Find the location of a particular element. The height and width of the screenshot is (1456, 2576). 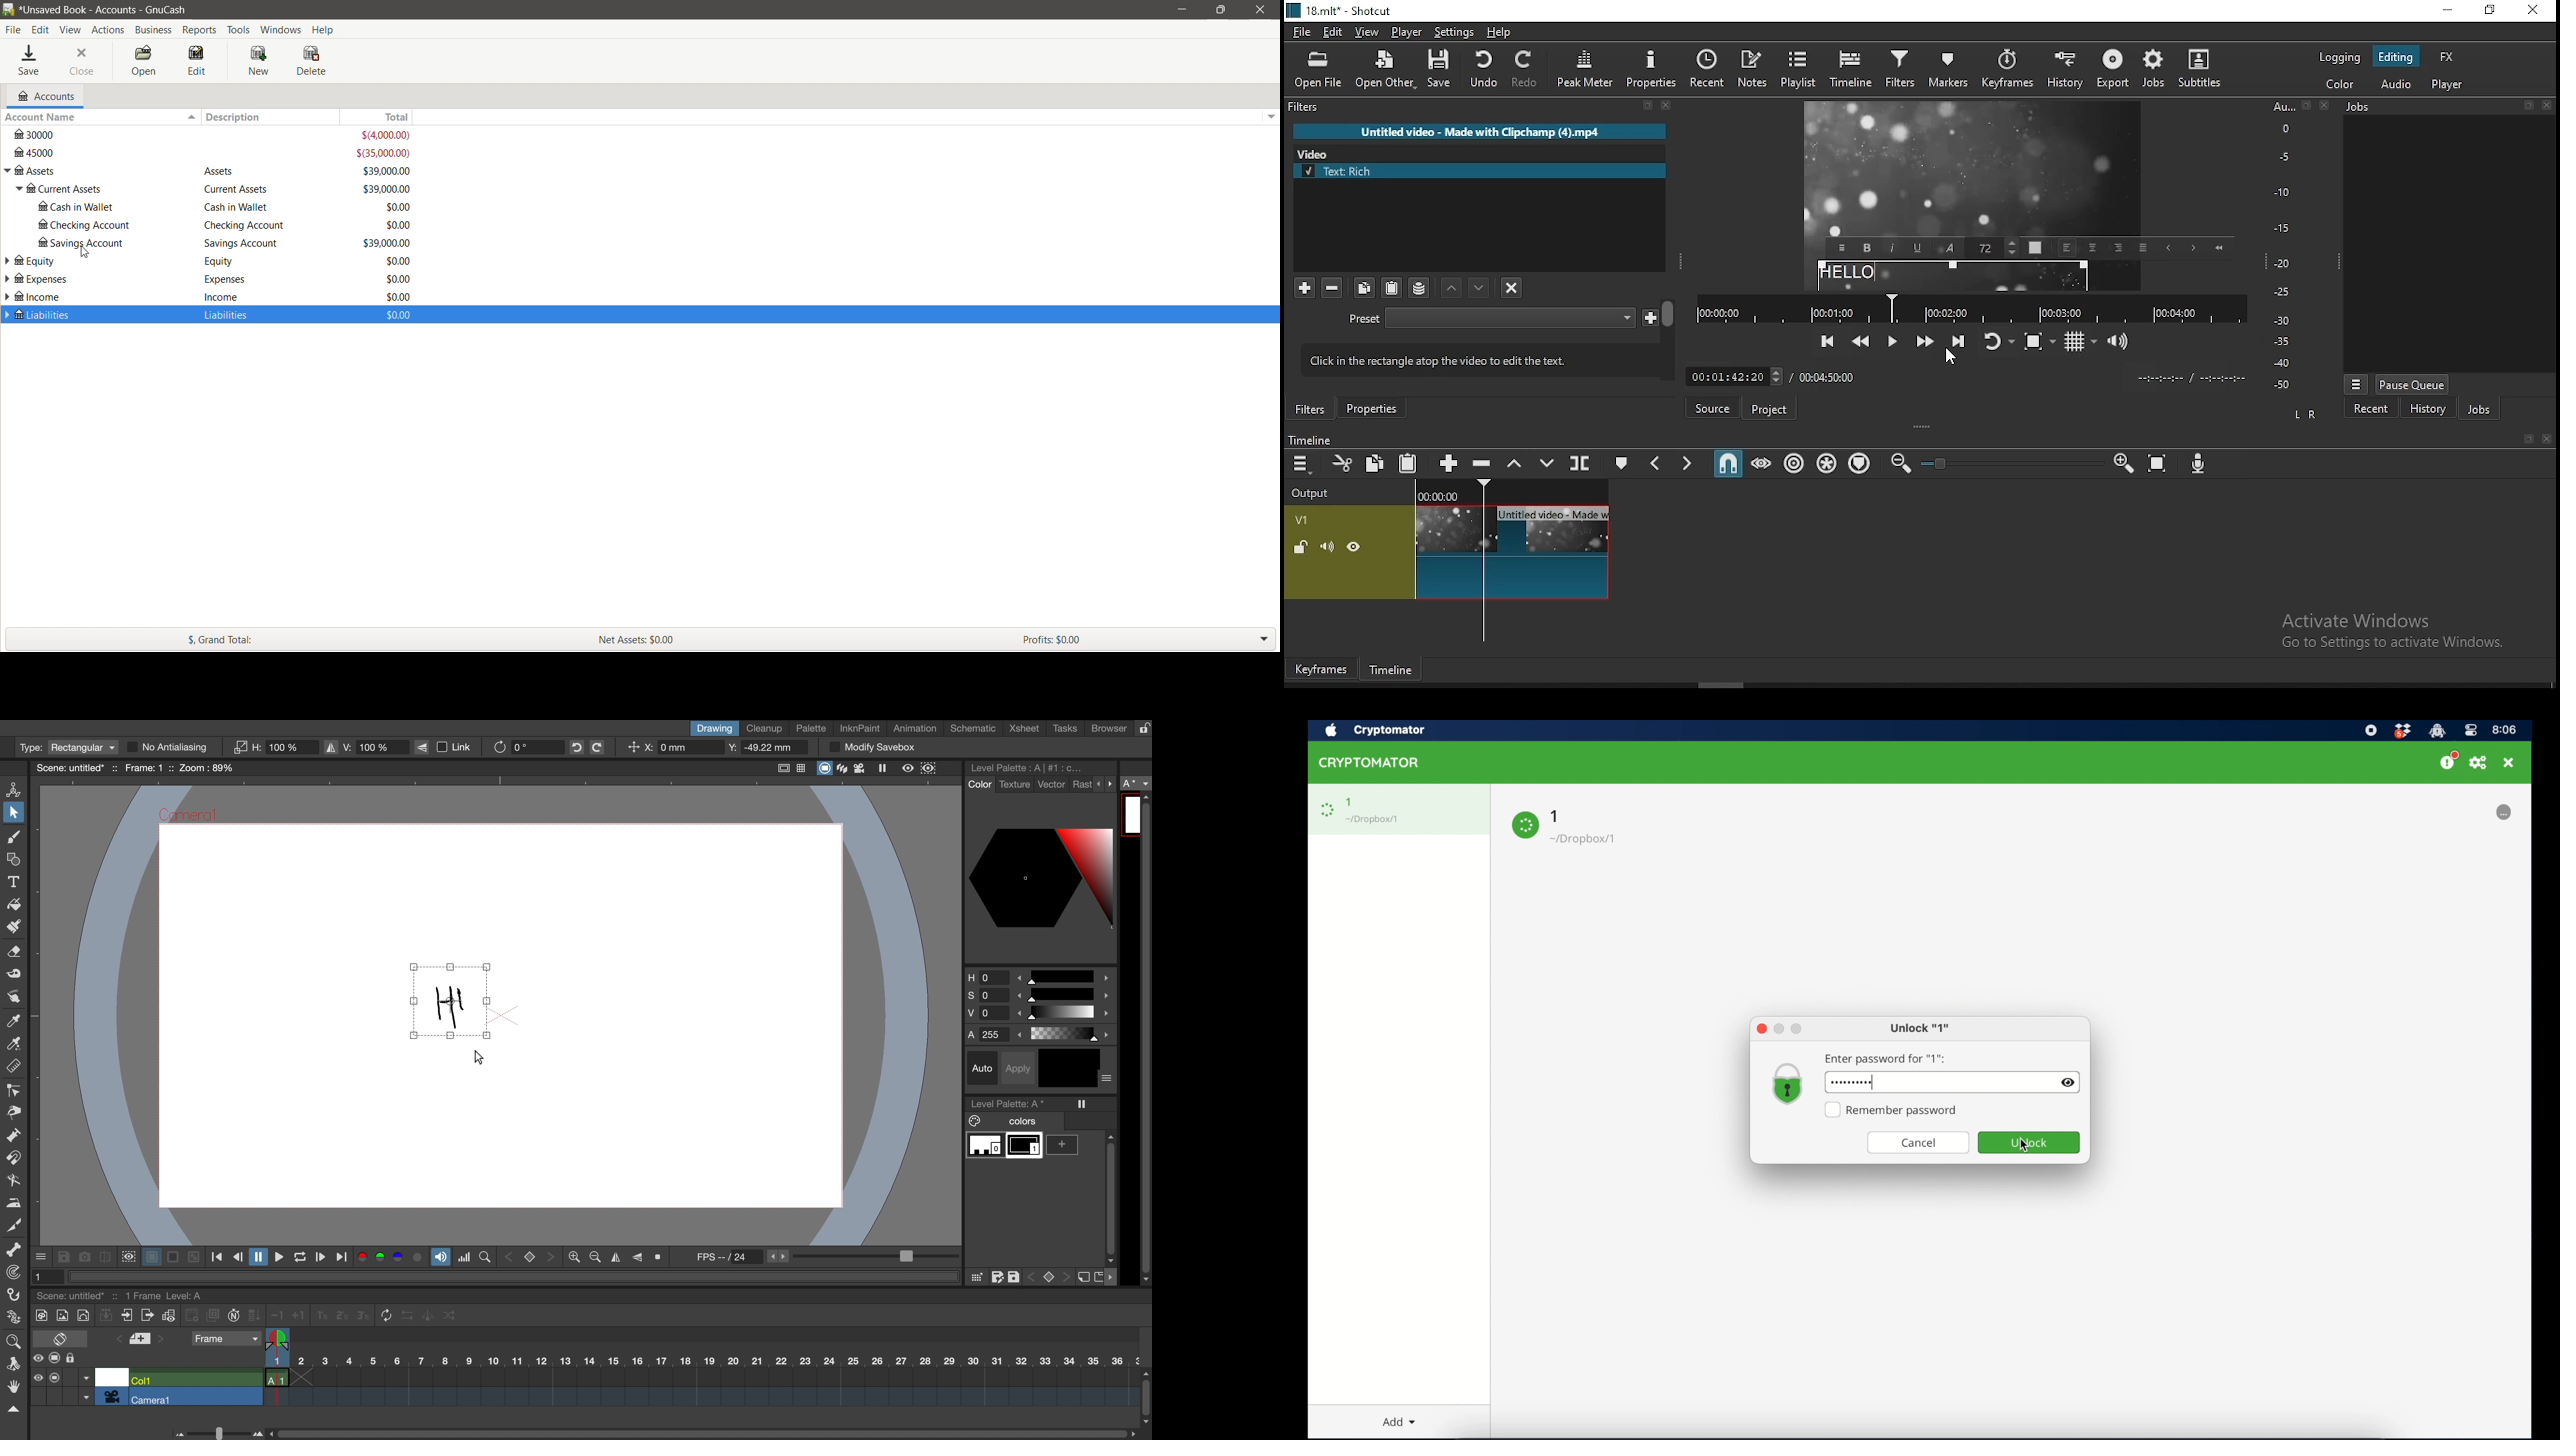

skeleton tool is located at coordinates (14, 1250).